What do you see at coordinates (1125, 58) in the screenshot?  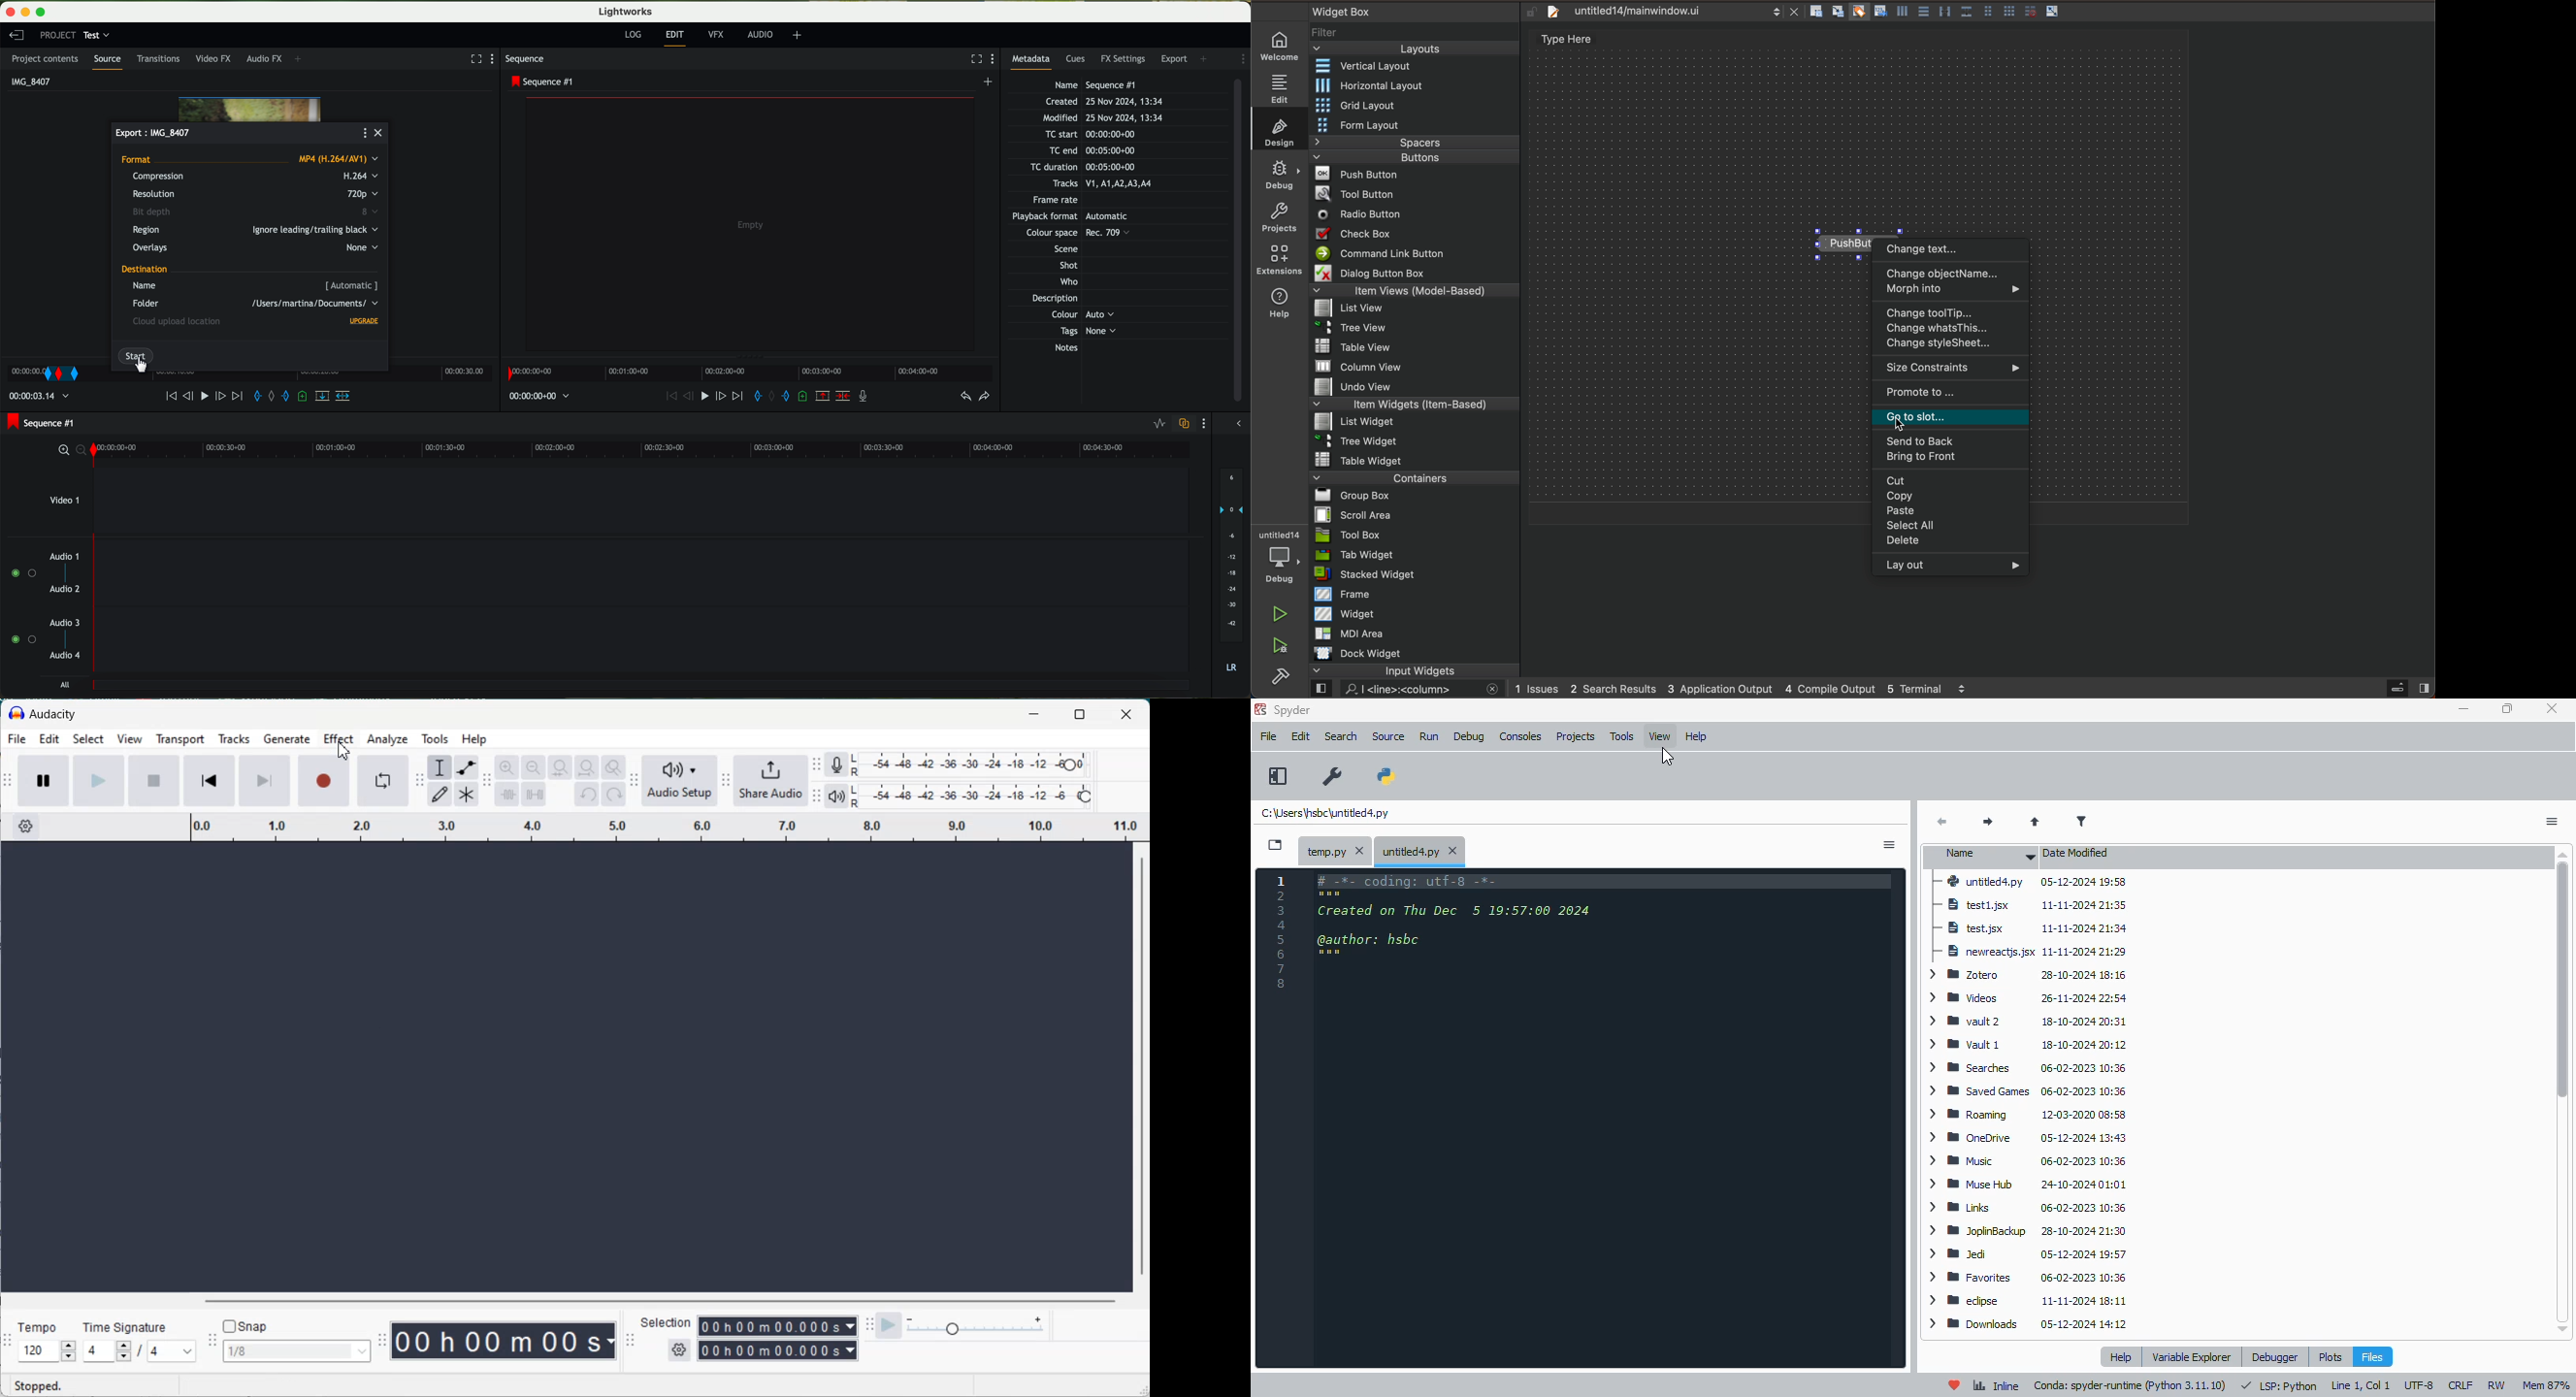 I see `FX settings` at bounding box center [1125, 58].